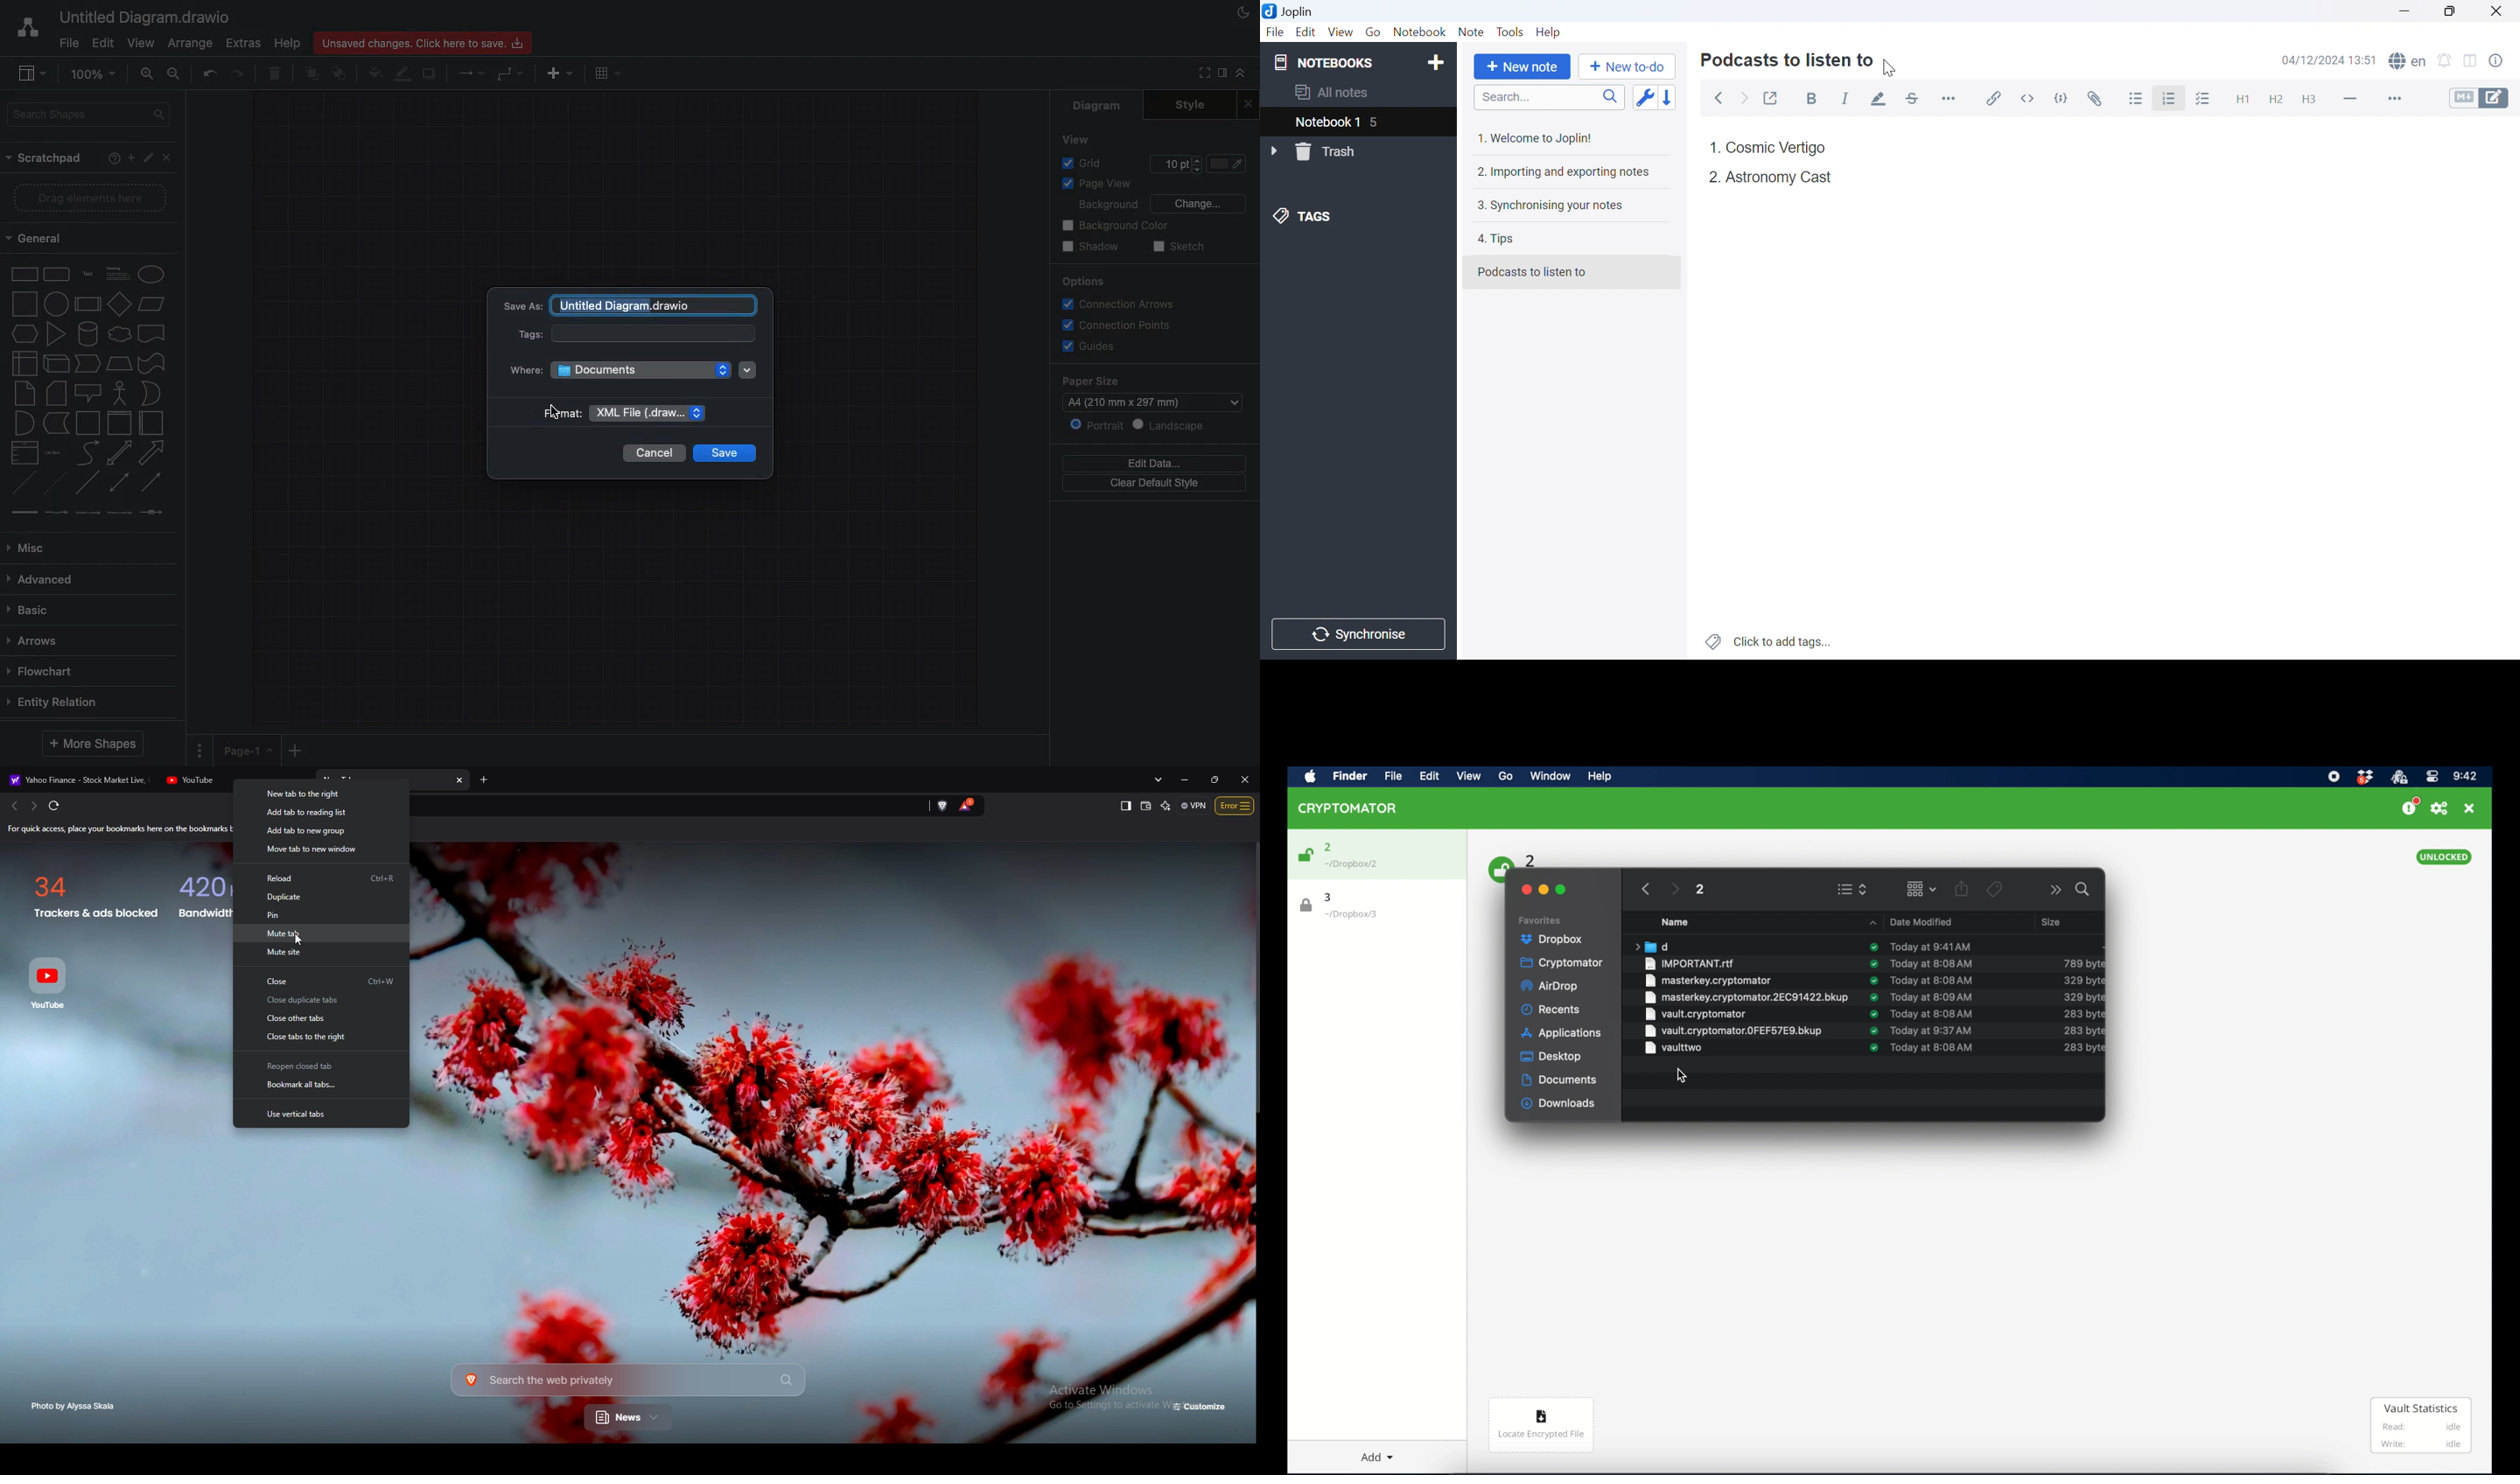 The width and height of the screenshot is (2520, 1484). I want to click on Joplin, so click(1290, 10).